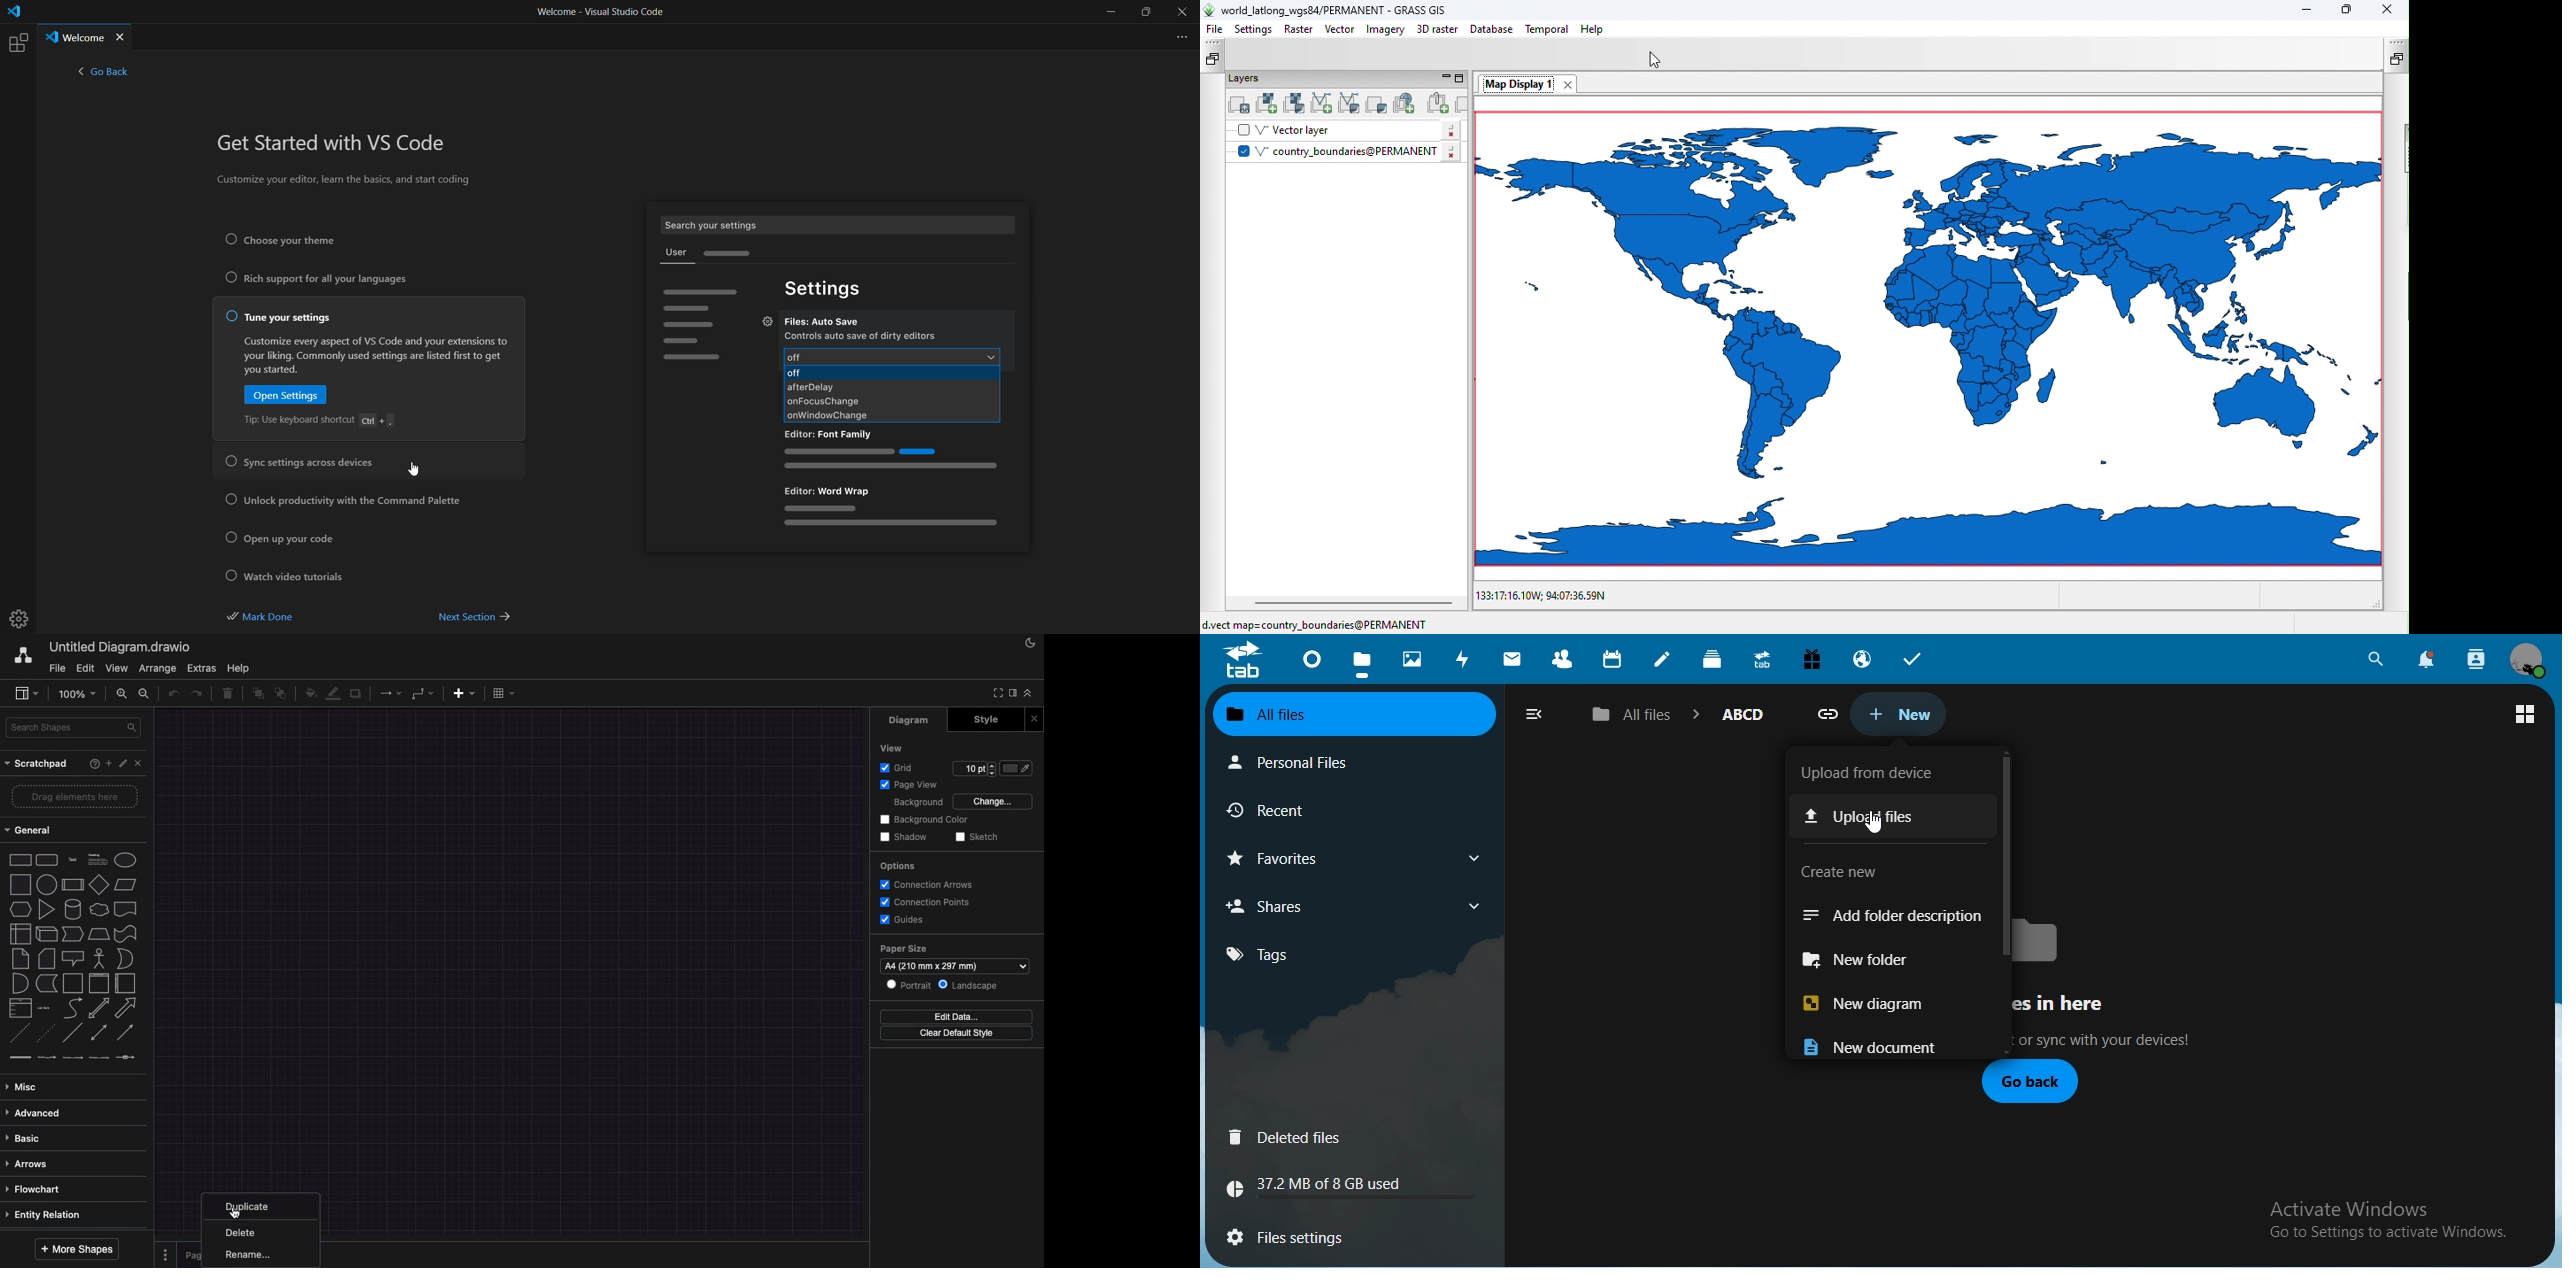 The image size is (2576, 1288). Describe the element at coordinates (897, 769) in the screenshot. I see `grid` at that location.